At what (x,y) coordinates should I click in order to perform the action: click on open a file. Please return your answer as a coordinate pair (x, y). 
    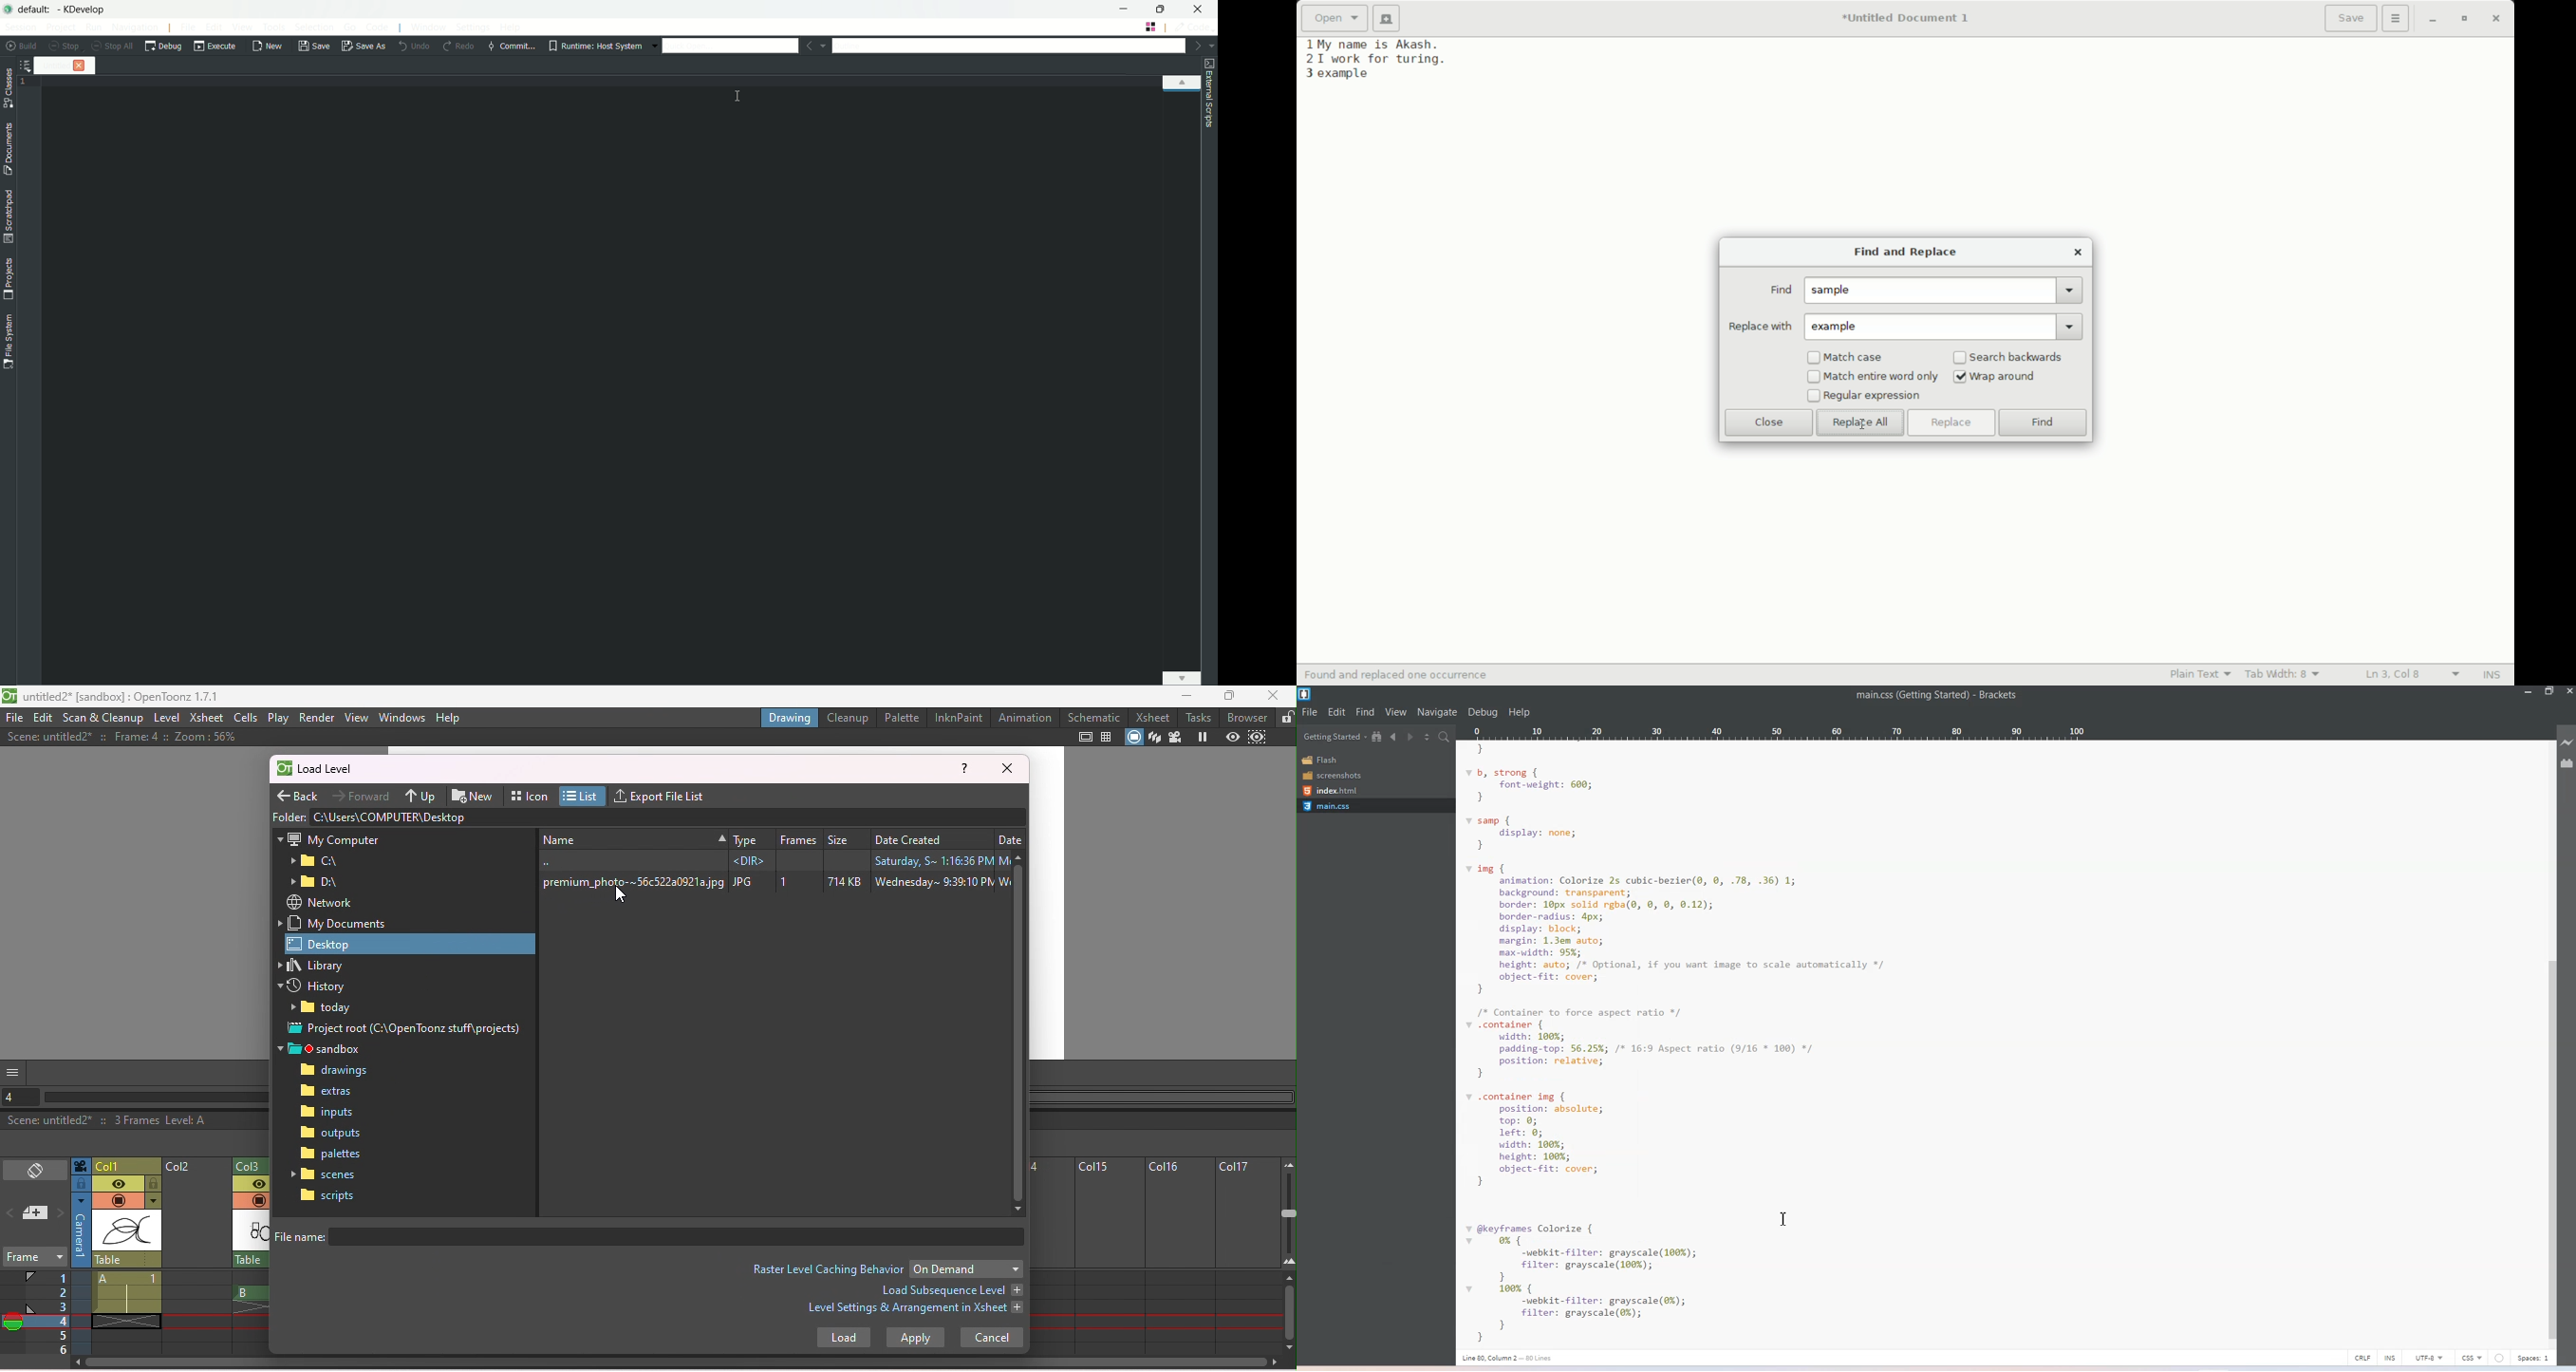
    Looking at the image, I should click on (1334, 18).